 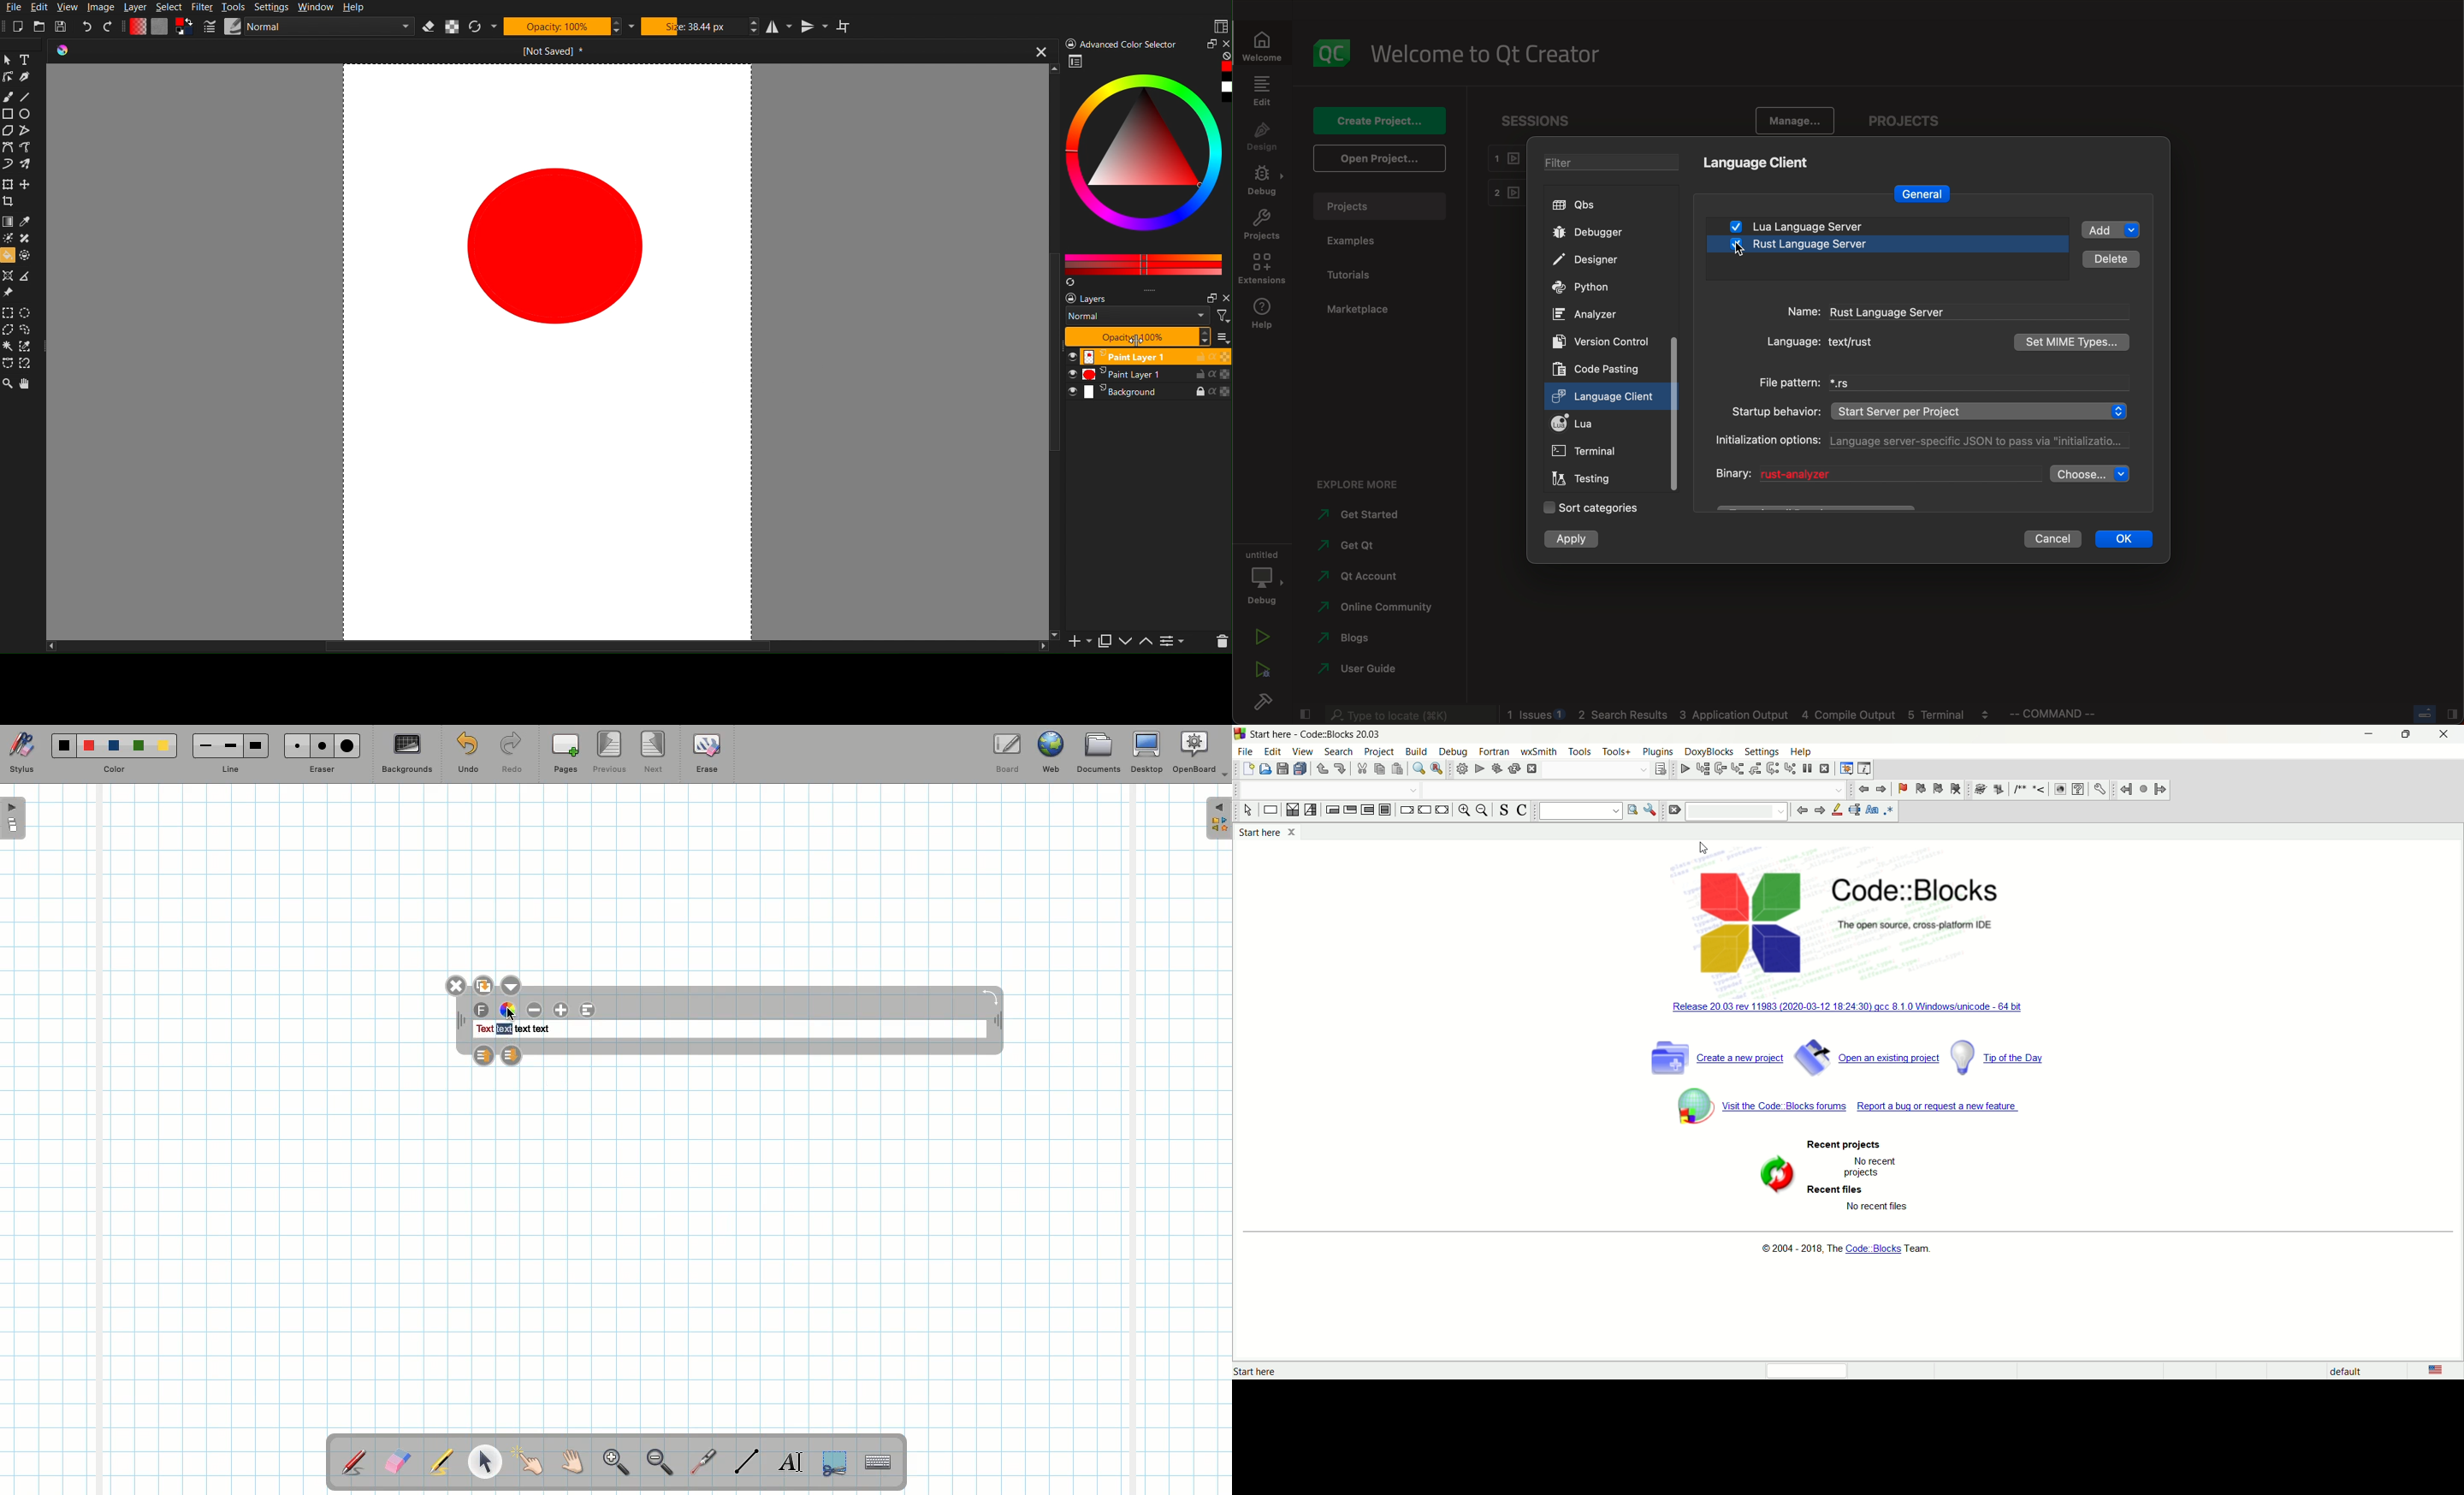 What do you see at coordinates (27, 364) in the screenshot?
I see `Magnetic Curve` at bounding box center [27, 364].